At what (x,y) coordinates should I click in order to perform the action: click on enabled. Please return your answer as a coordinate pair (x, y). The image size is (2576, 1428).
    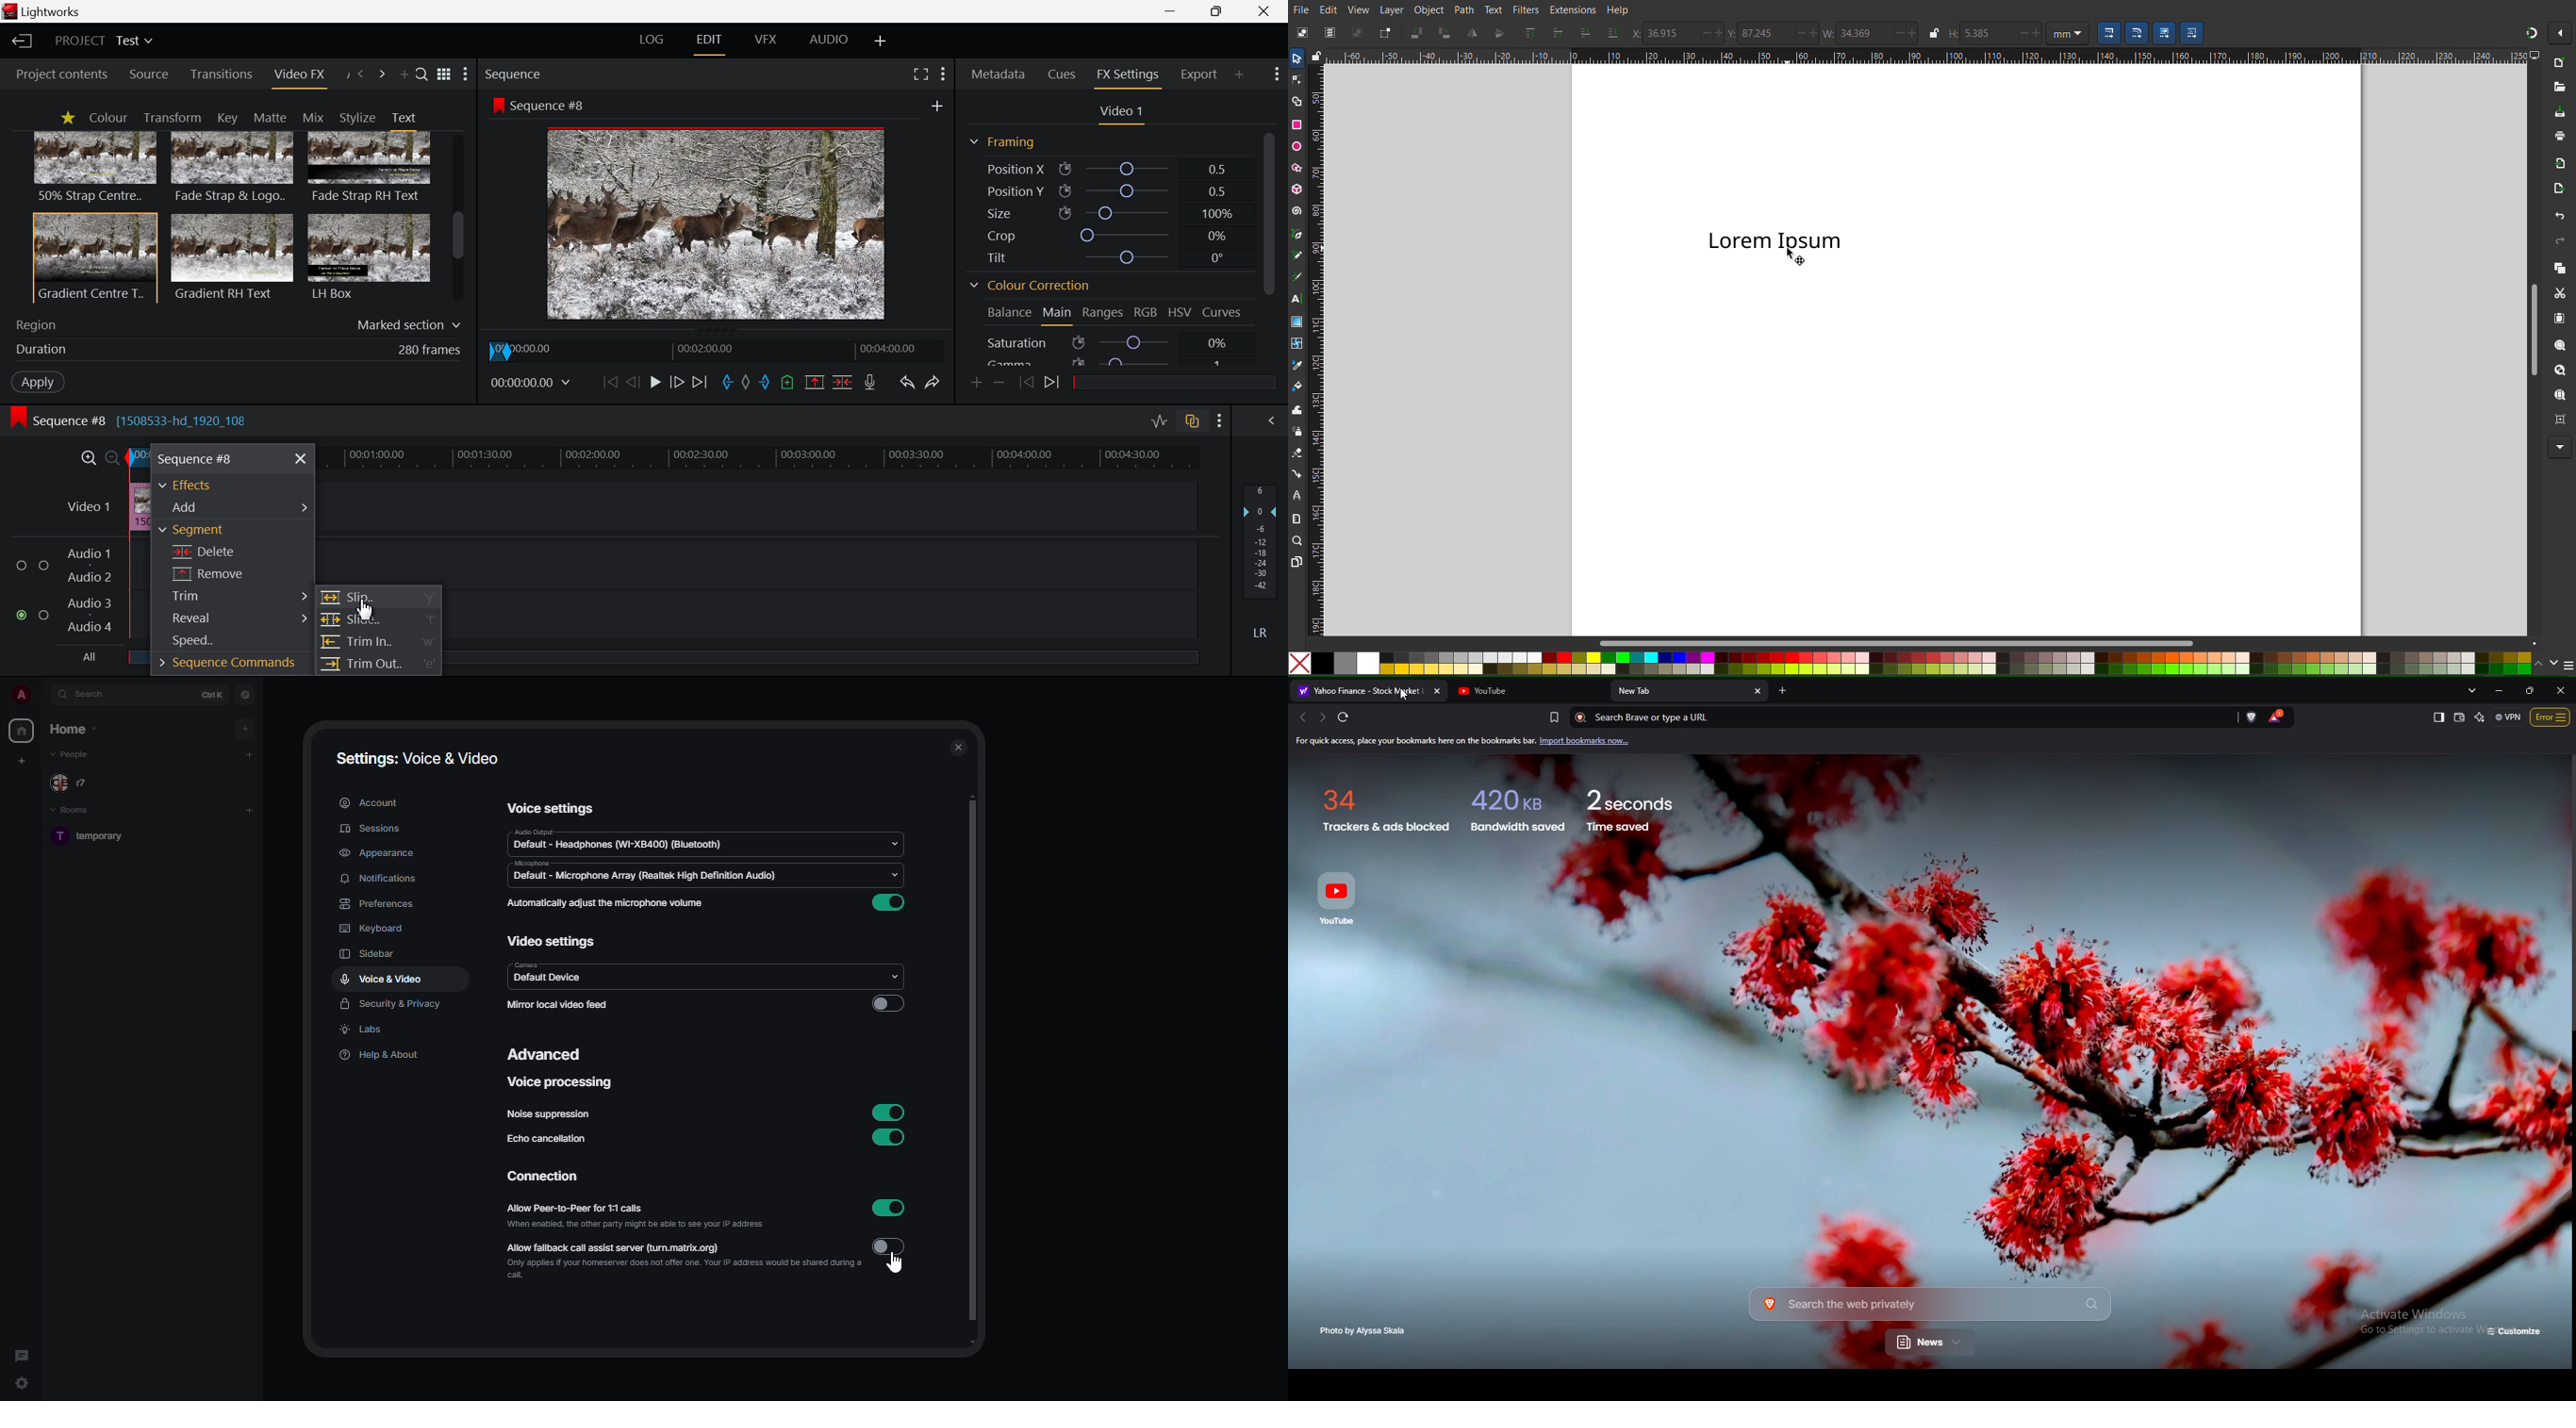
    Looking at the image, I should click on (890, 1209).